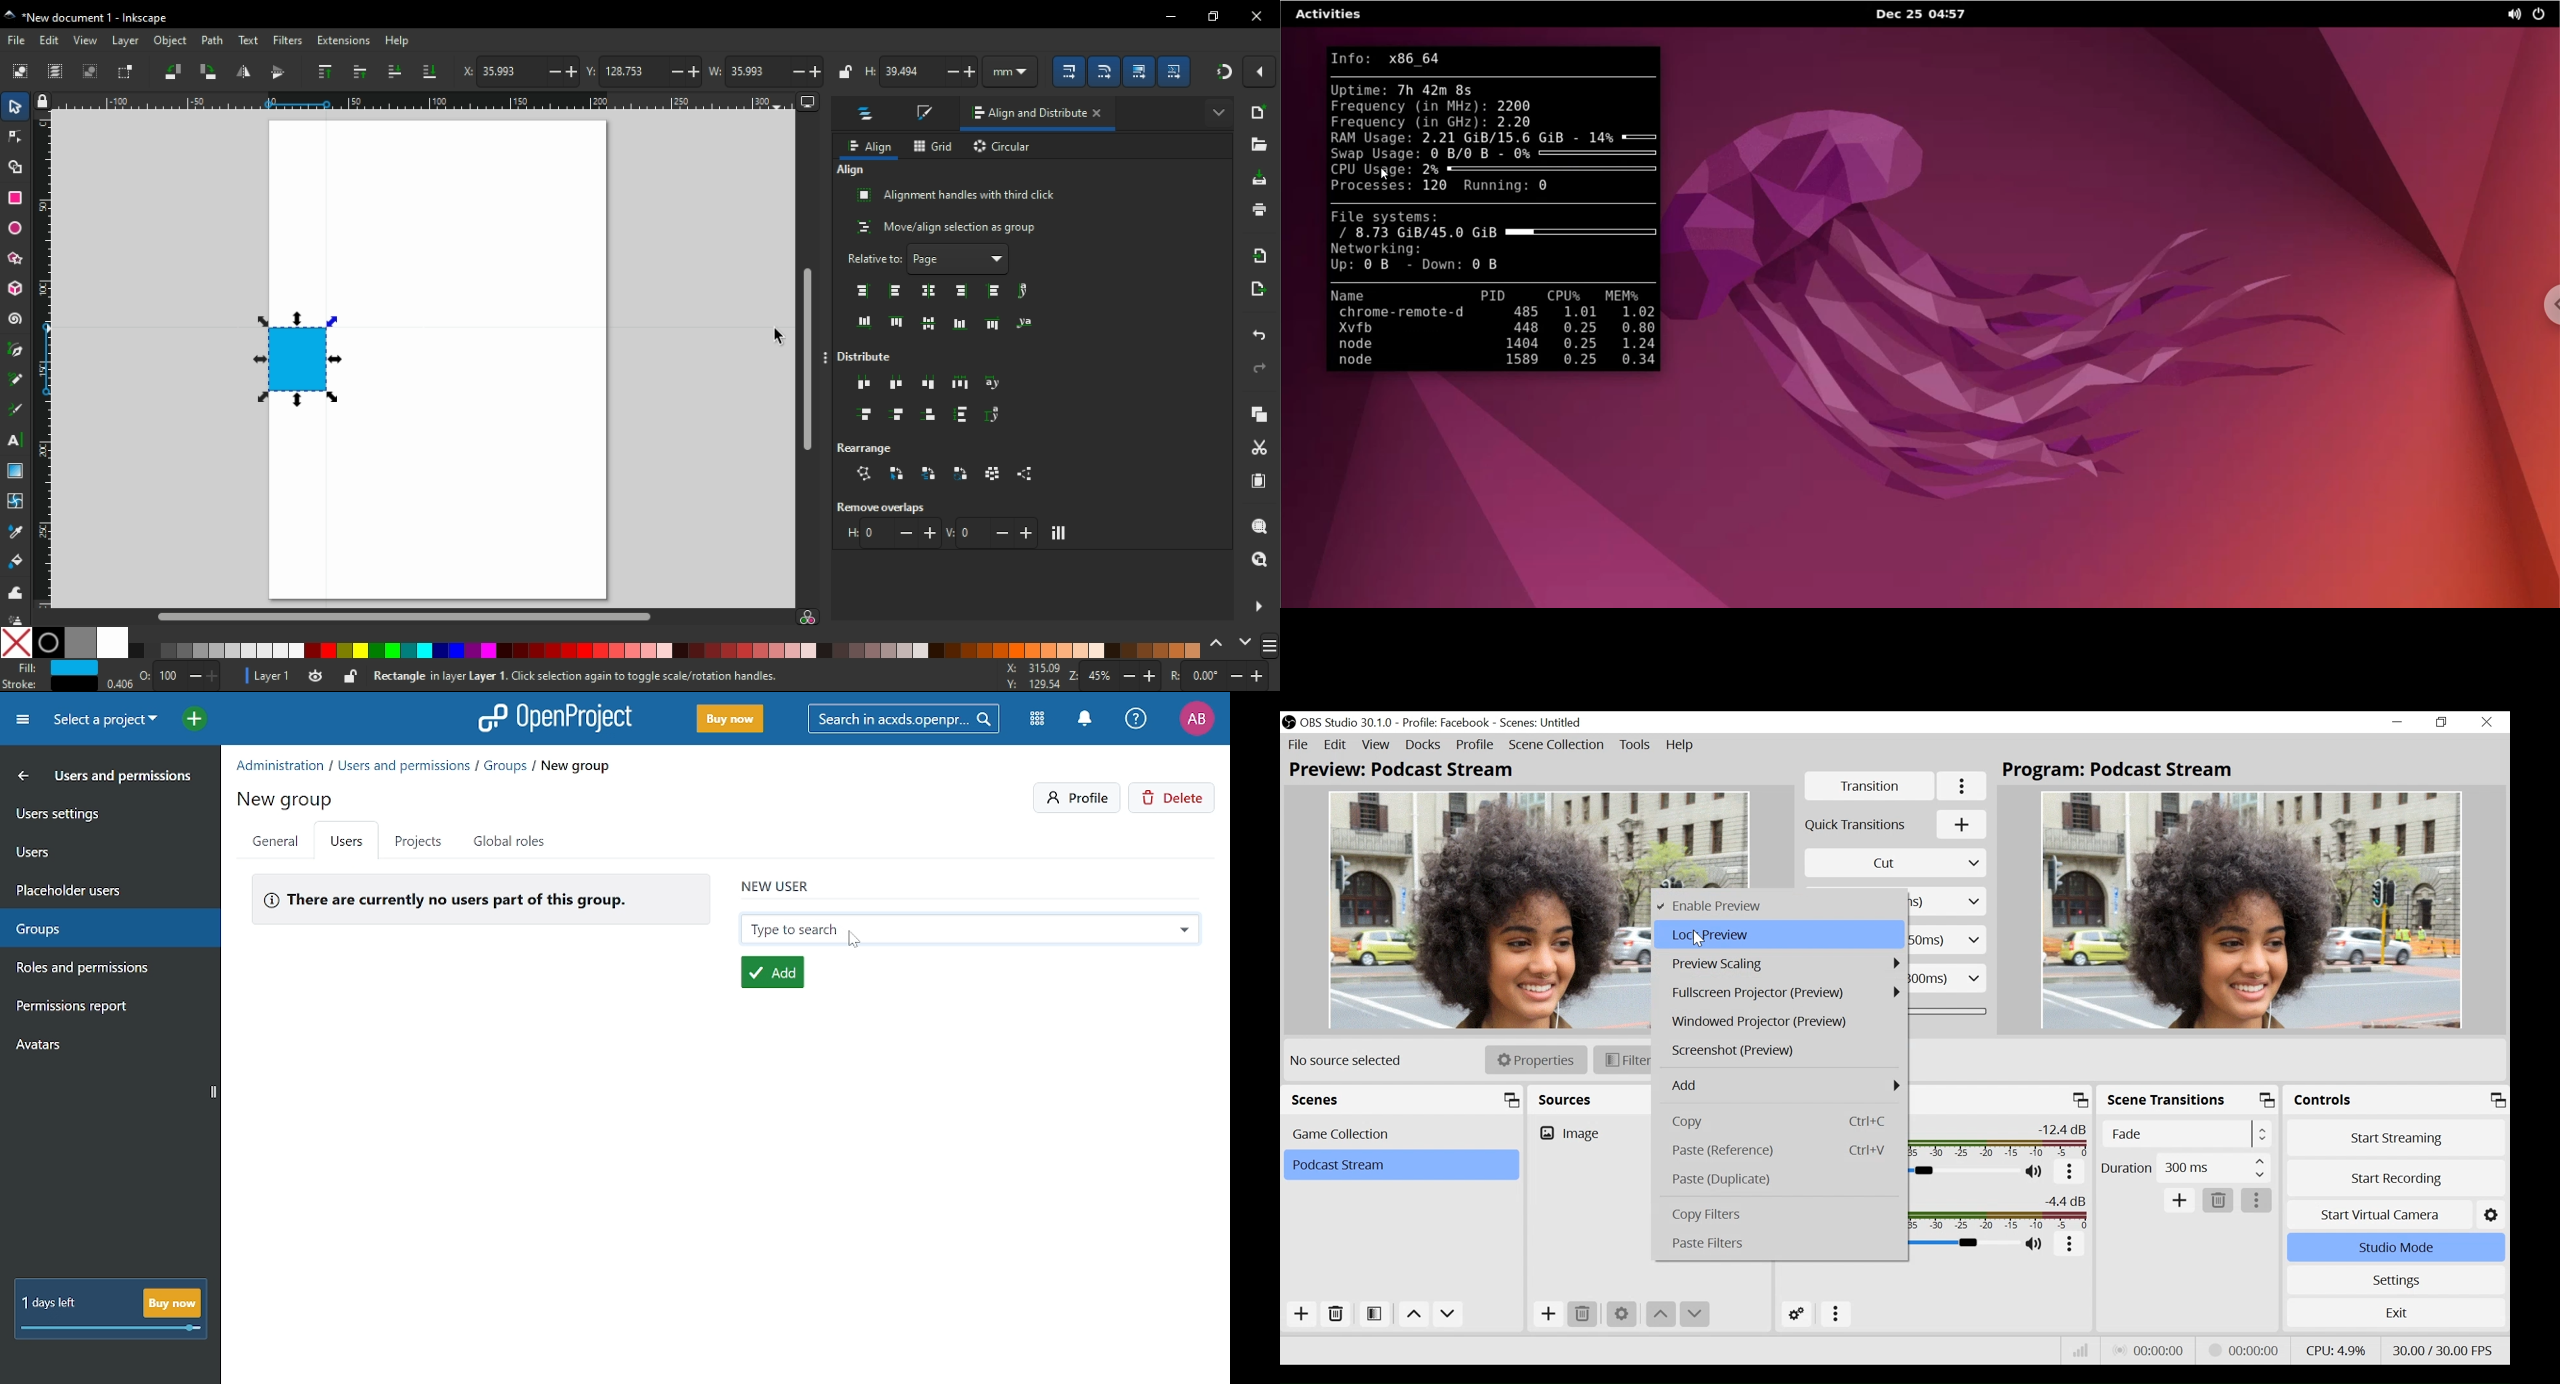 This screenshot has height=1400, width=2576. What do you see at coordinates (56, 72) in the screenshot?
I see `select all in all layers` at bounding box center [56, 72].